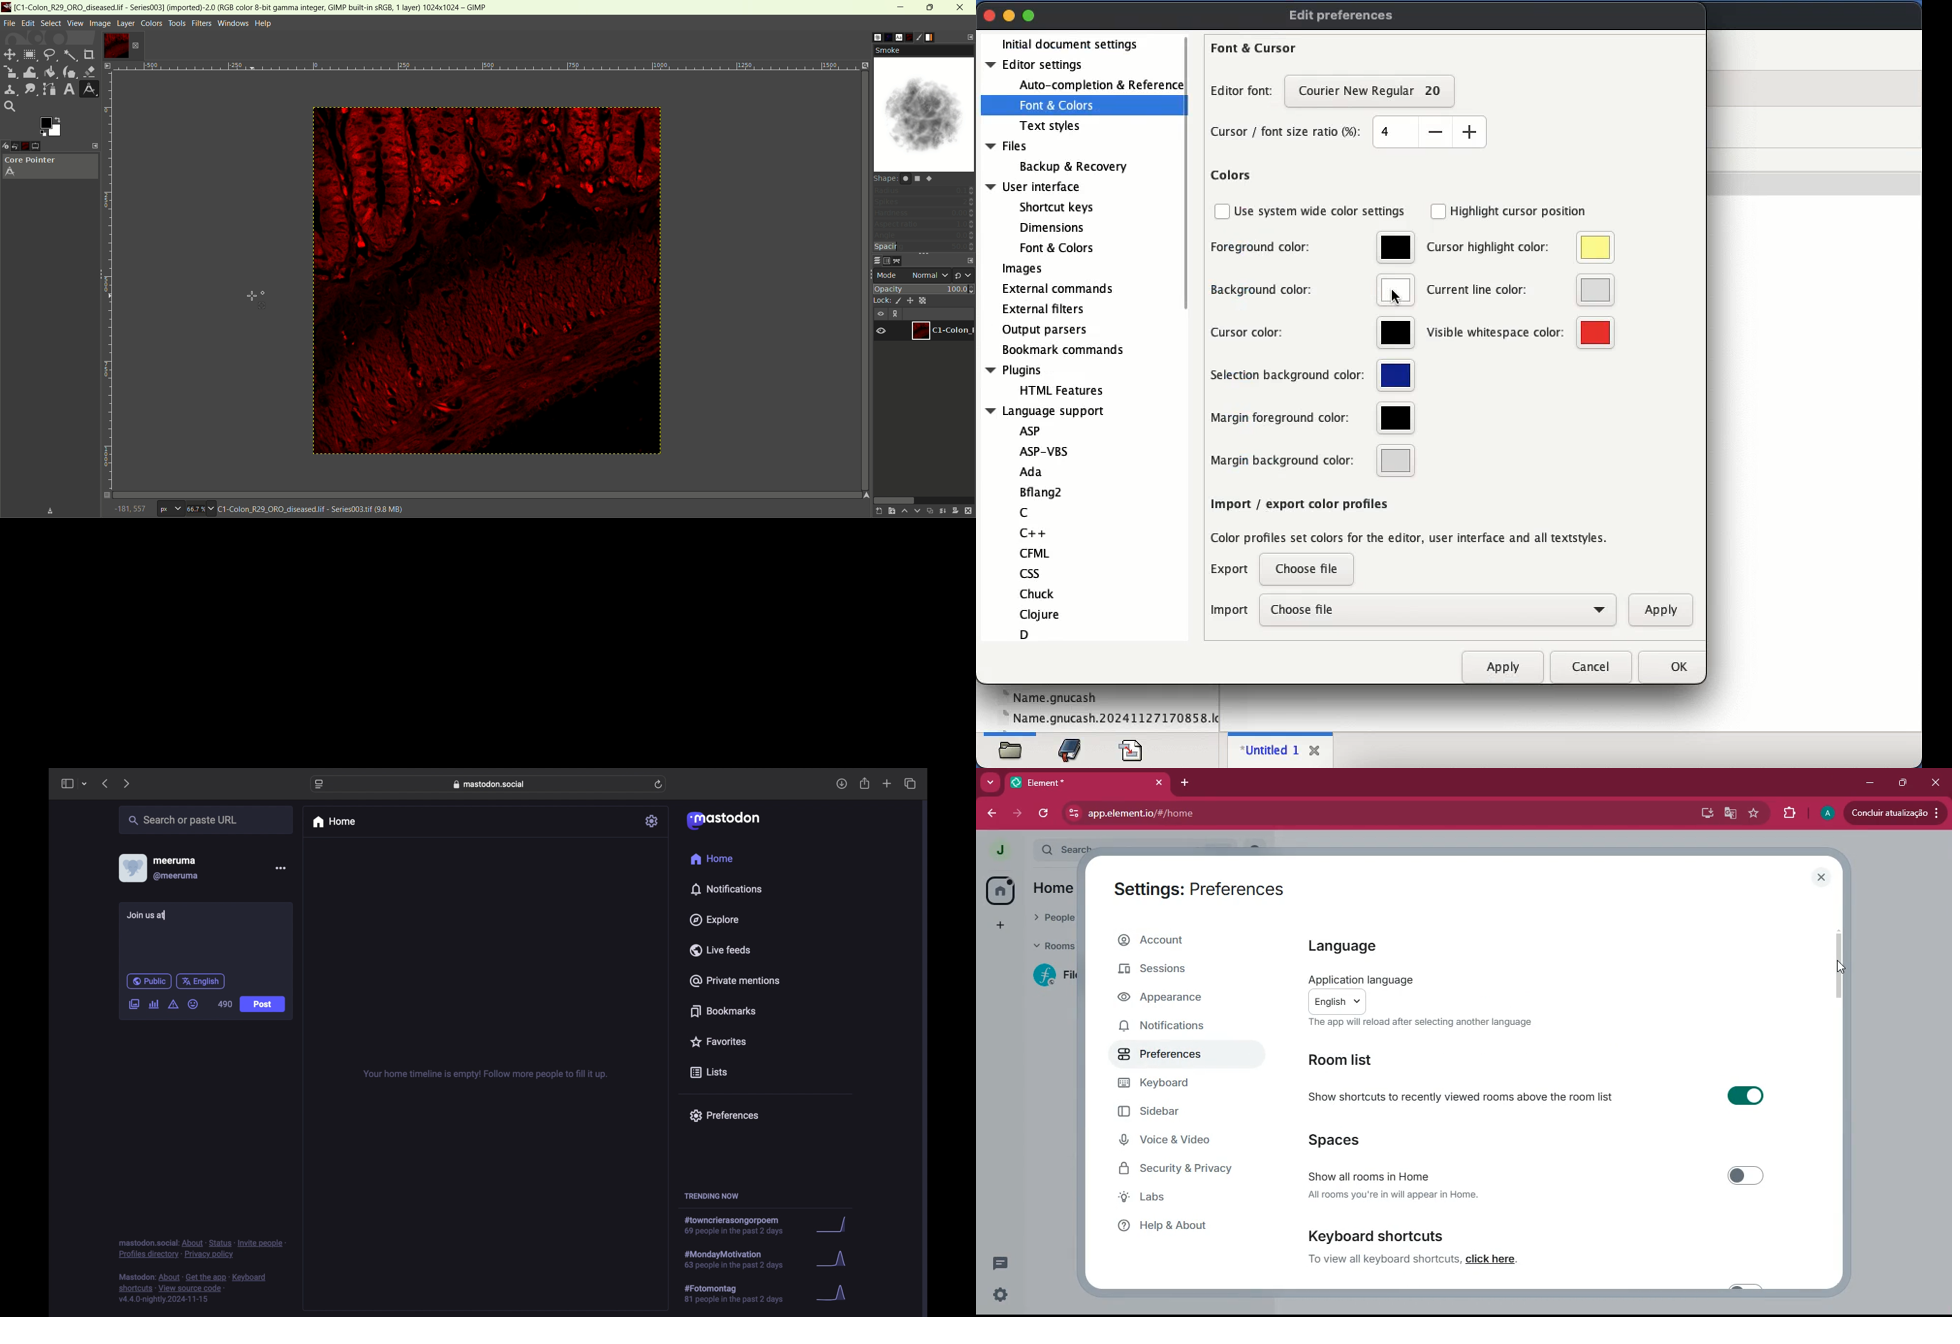 This screenshot has height=1344, width=1960. I want to click on footnote, so click(194, 1289).